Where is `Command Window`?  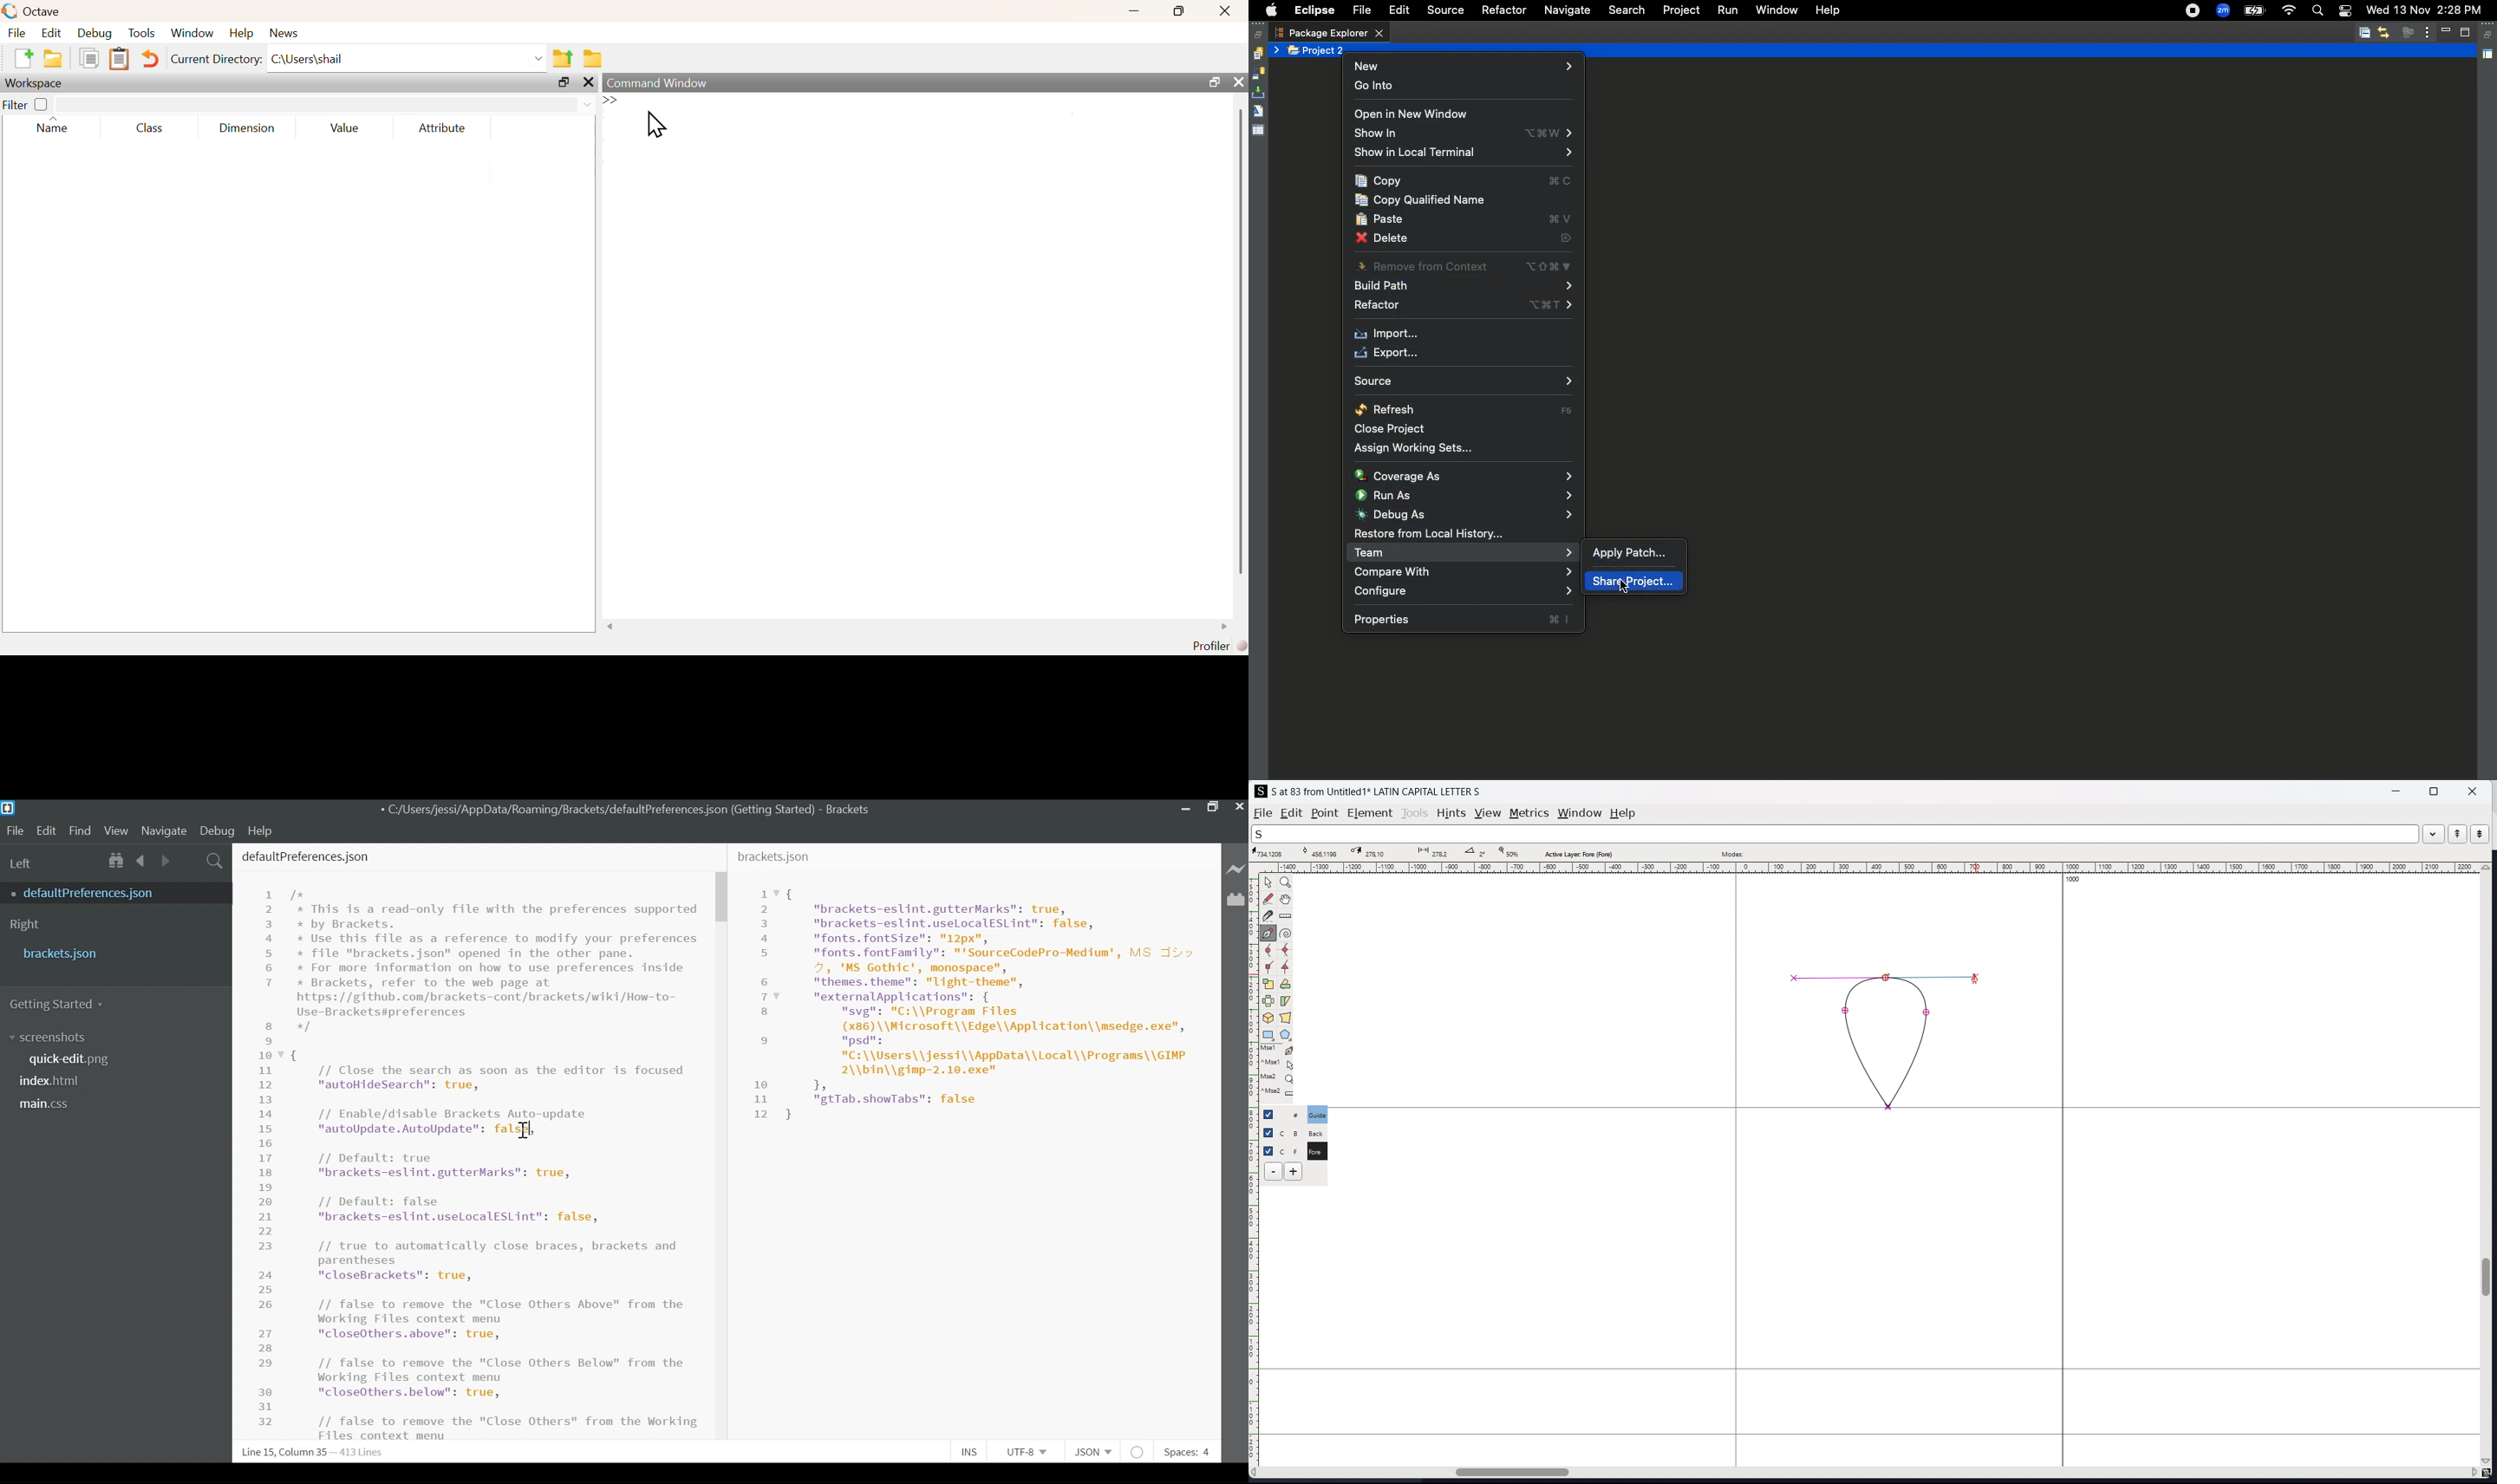 Command Window is located at coordinates (657, 83).